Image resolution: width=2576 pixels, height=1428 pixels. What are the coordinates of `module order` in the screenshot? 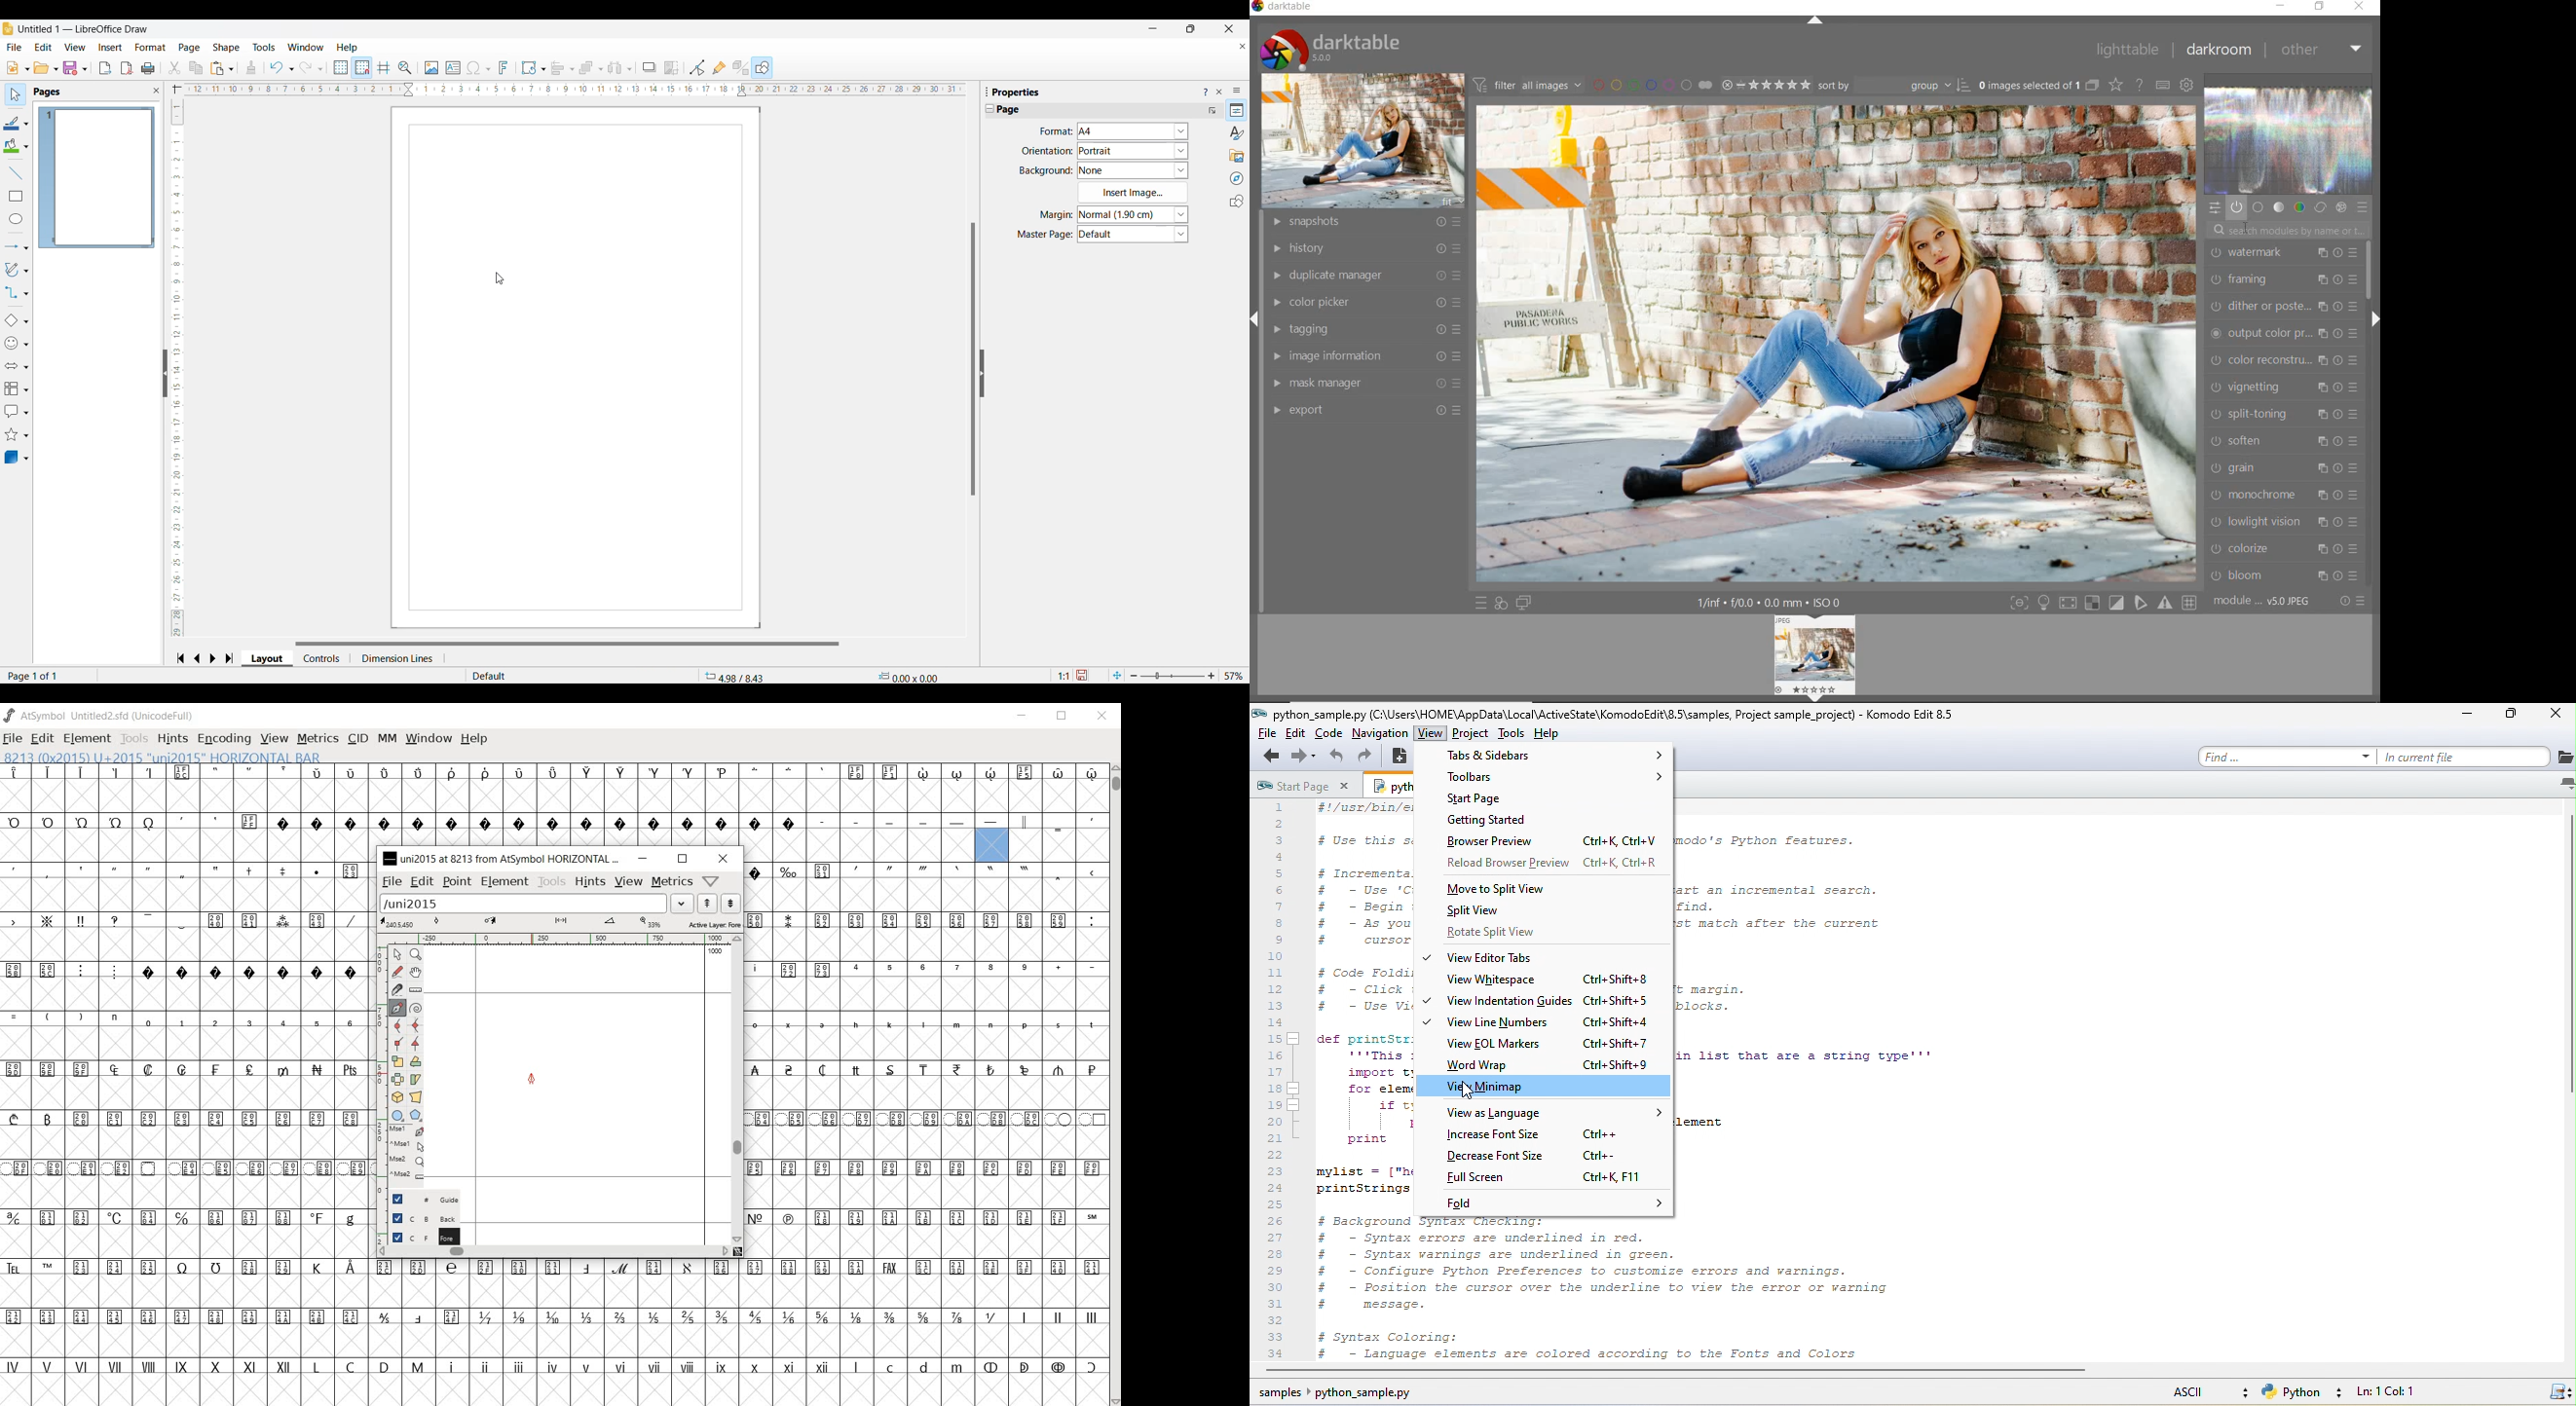 It's located at (2266, 600).